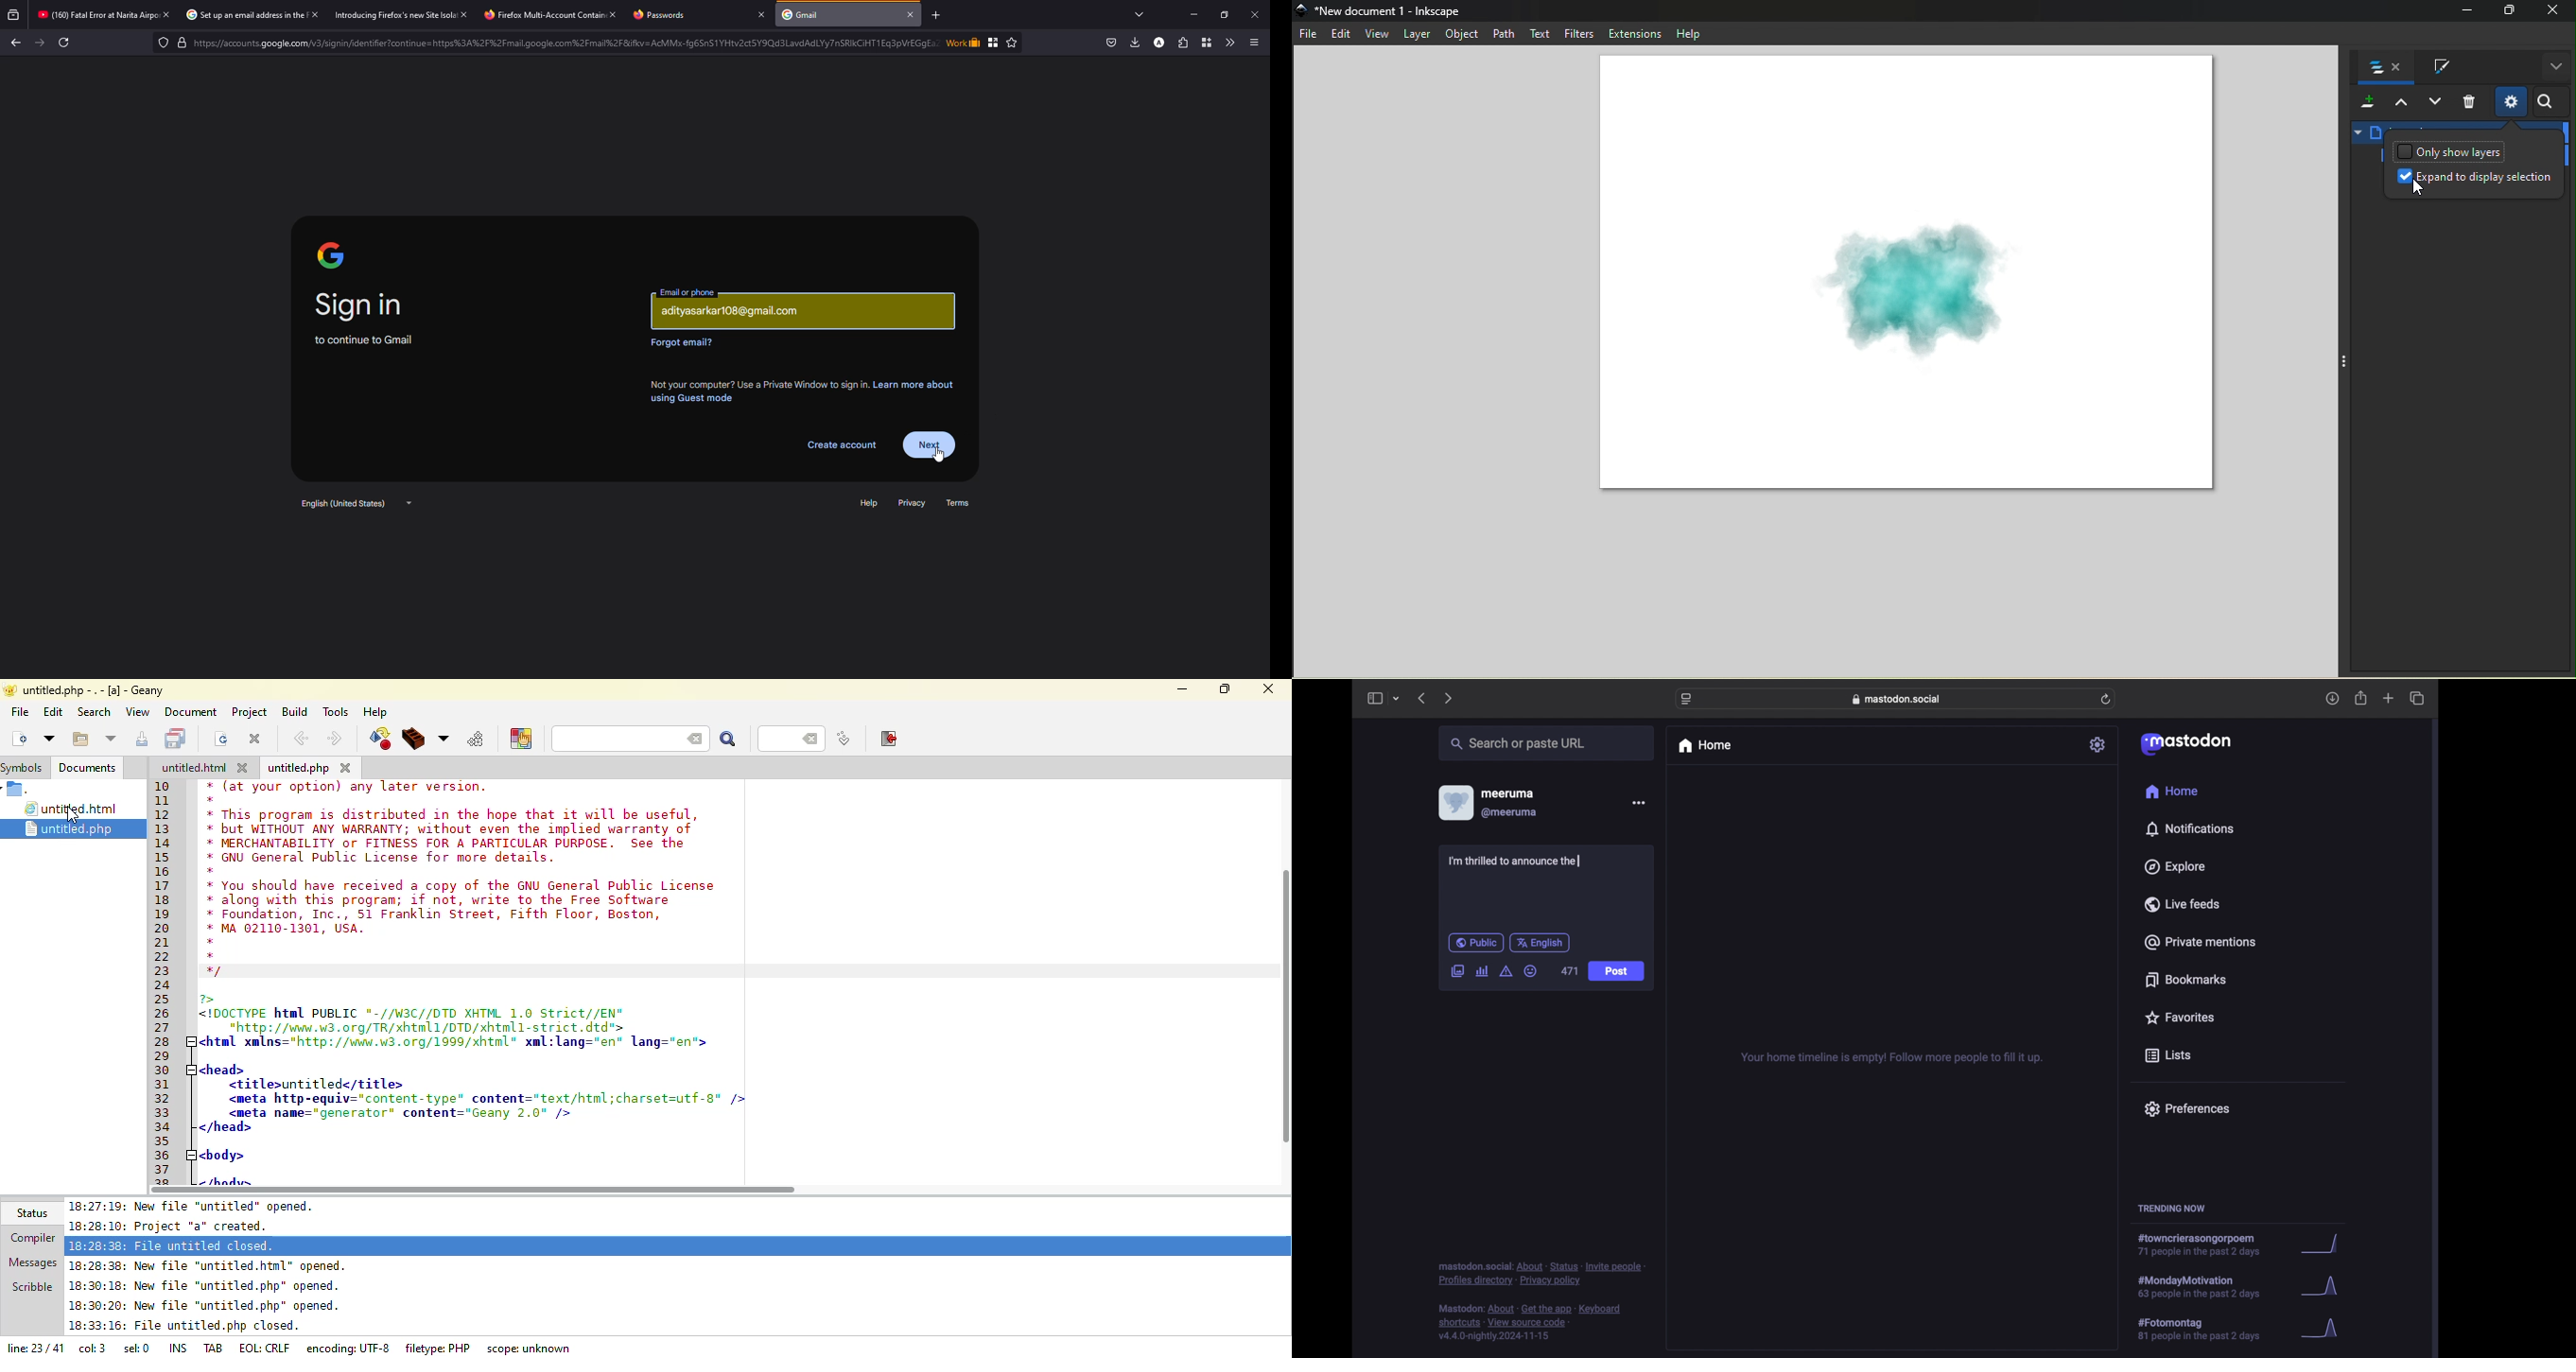 The image size is (2576, 1372). I want to click on profile, so click(1158, 42).